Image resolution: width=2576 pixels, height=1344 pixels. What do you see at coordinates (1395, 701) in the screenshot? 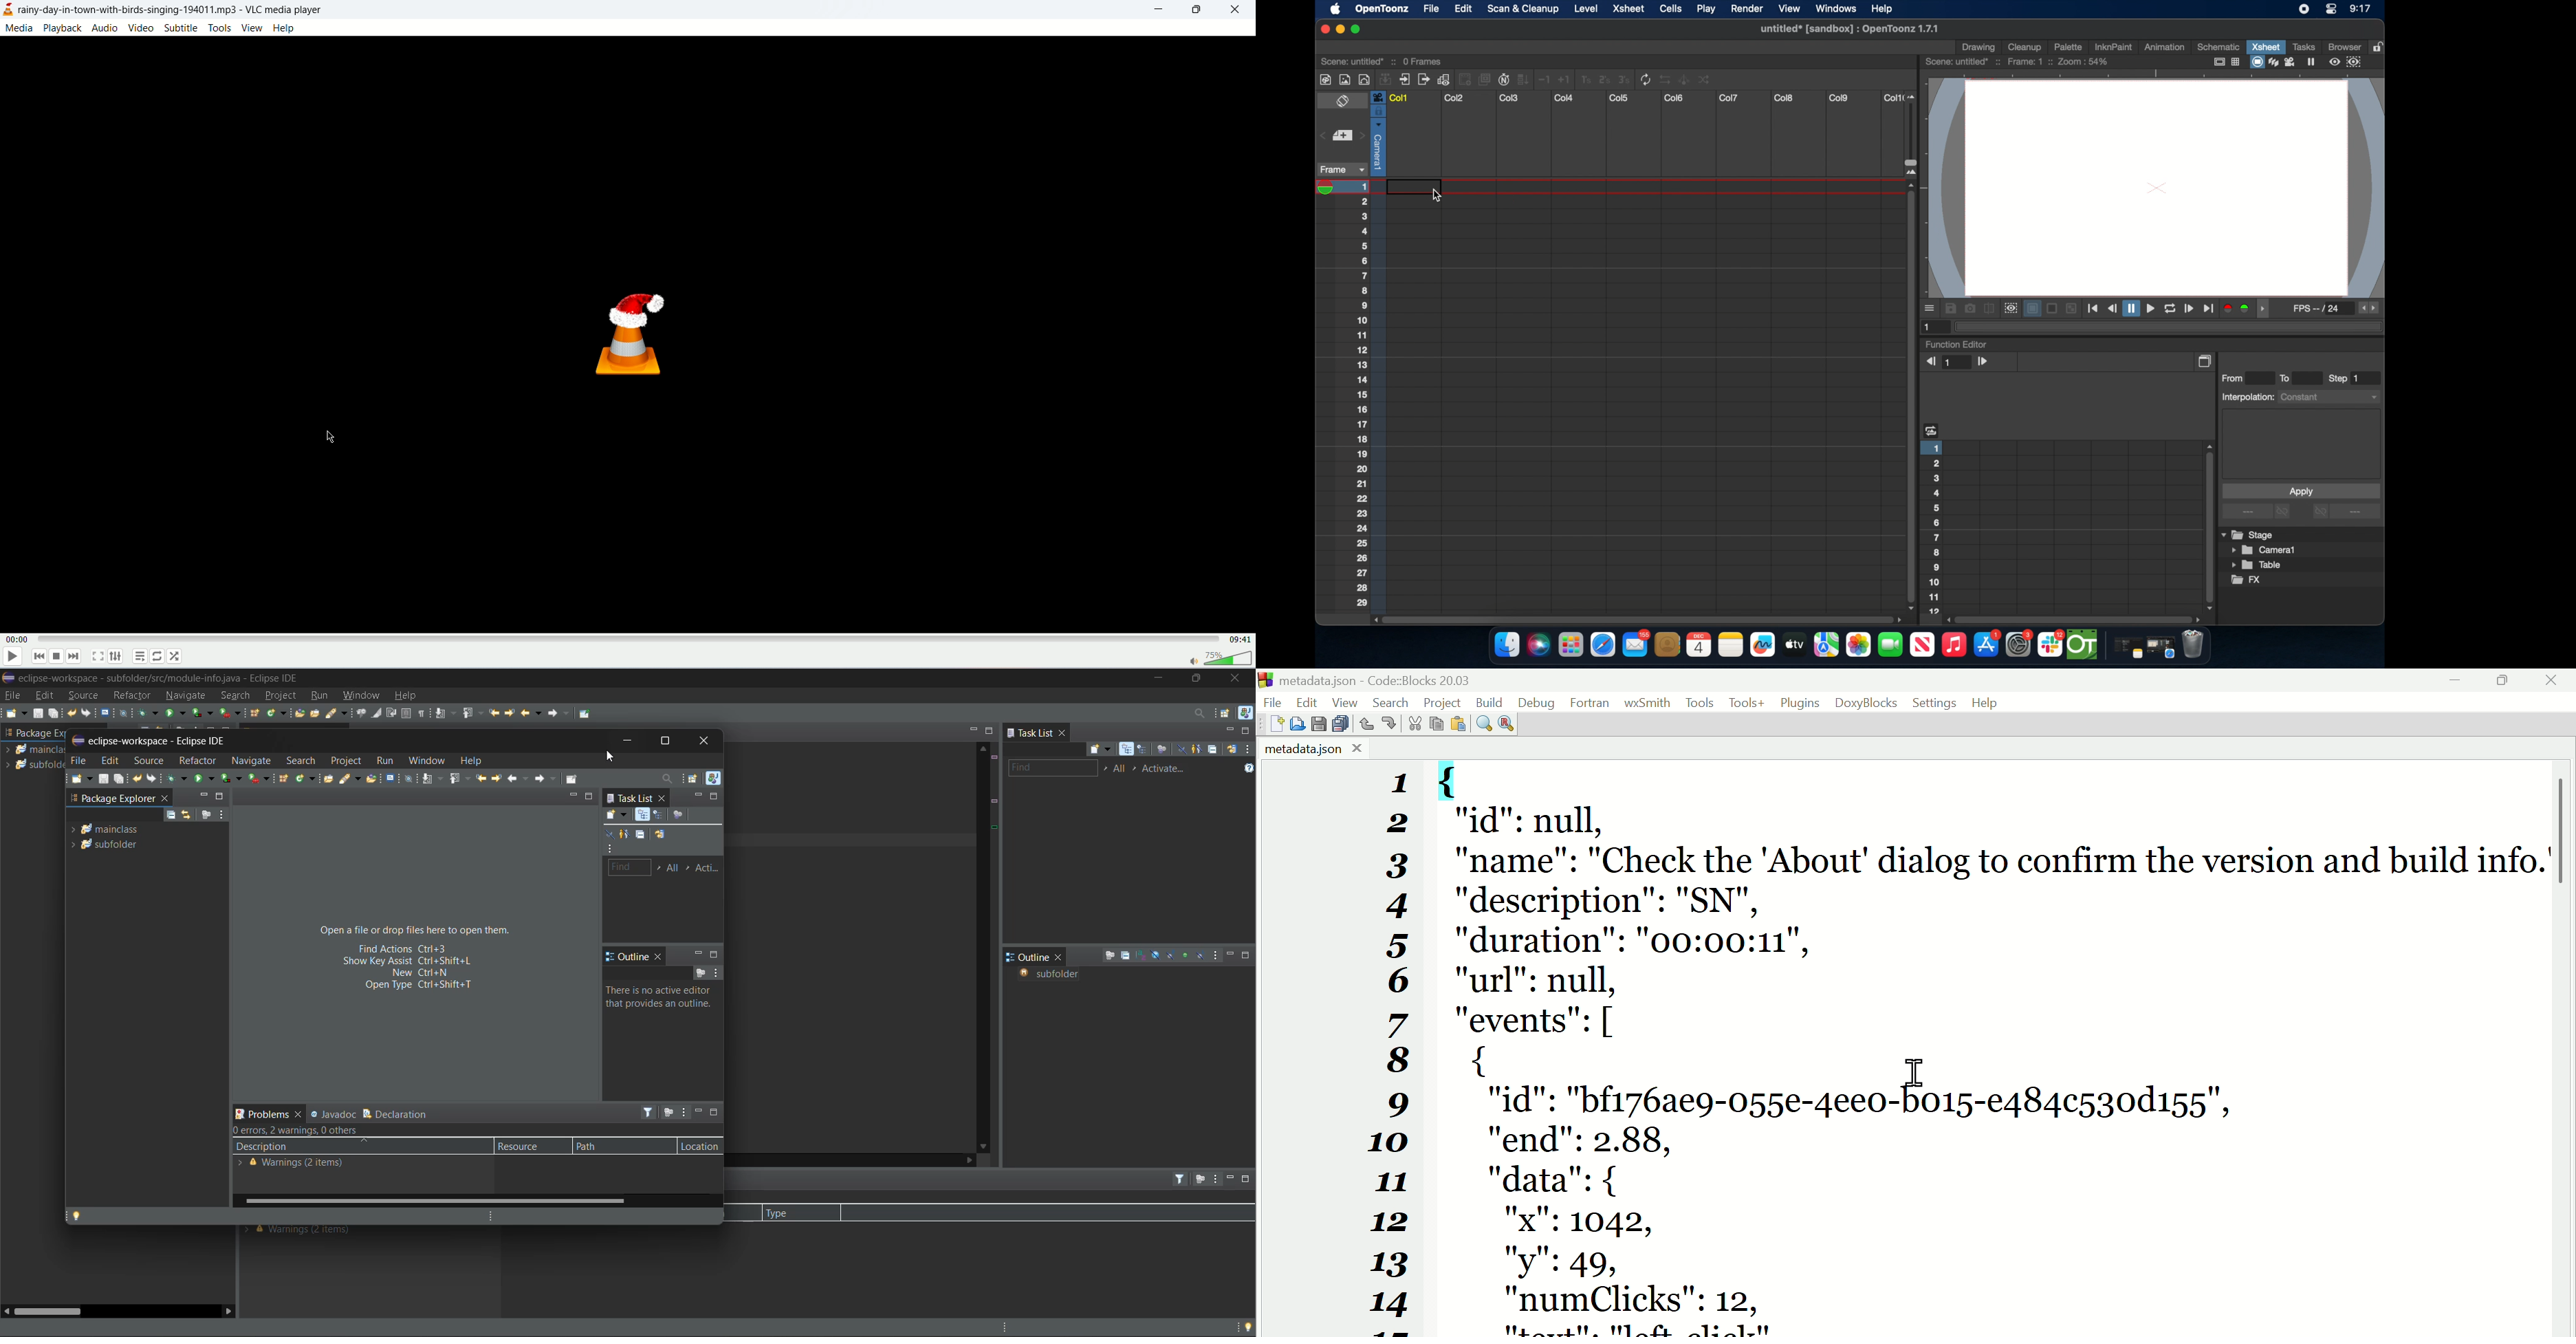
I see `Search` at bounding box center [1395, 701].